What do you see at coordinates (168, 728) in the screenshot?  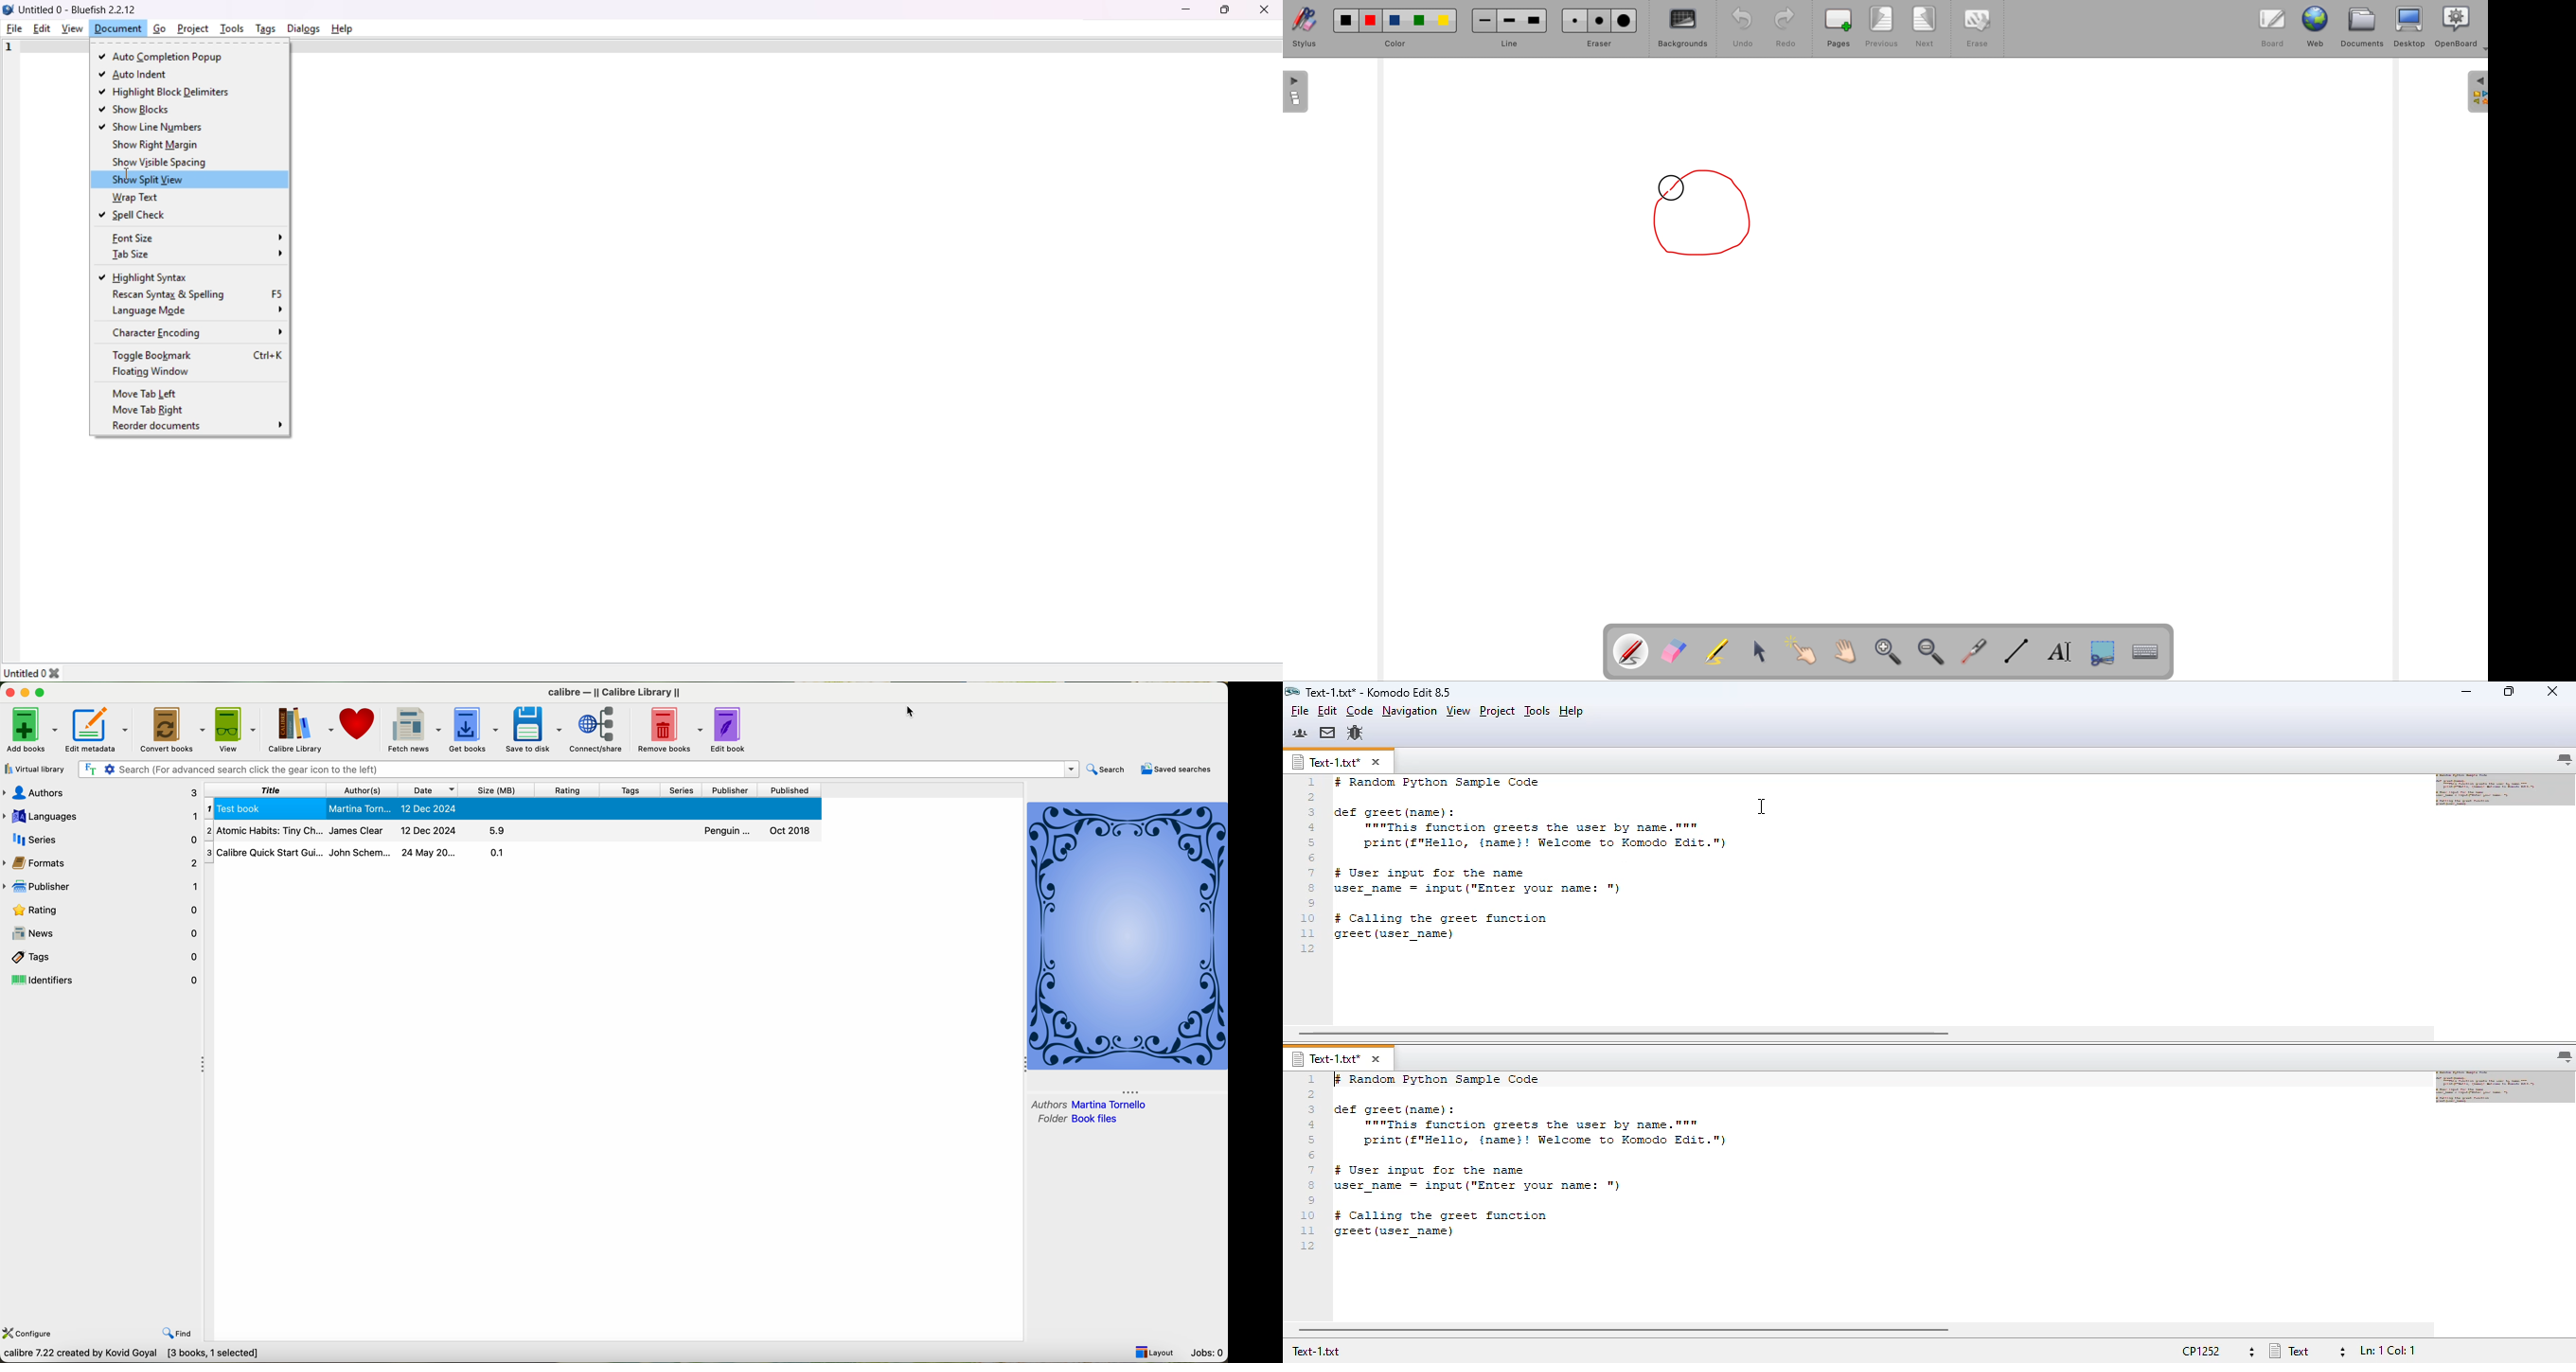 I see `convert books` at bounding box center [168, 728].